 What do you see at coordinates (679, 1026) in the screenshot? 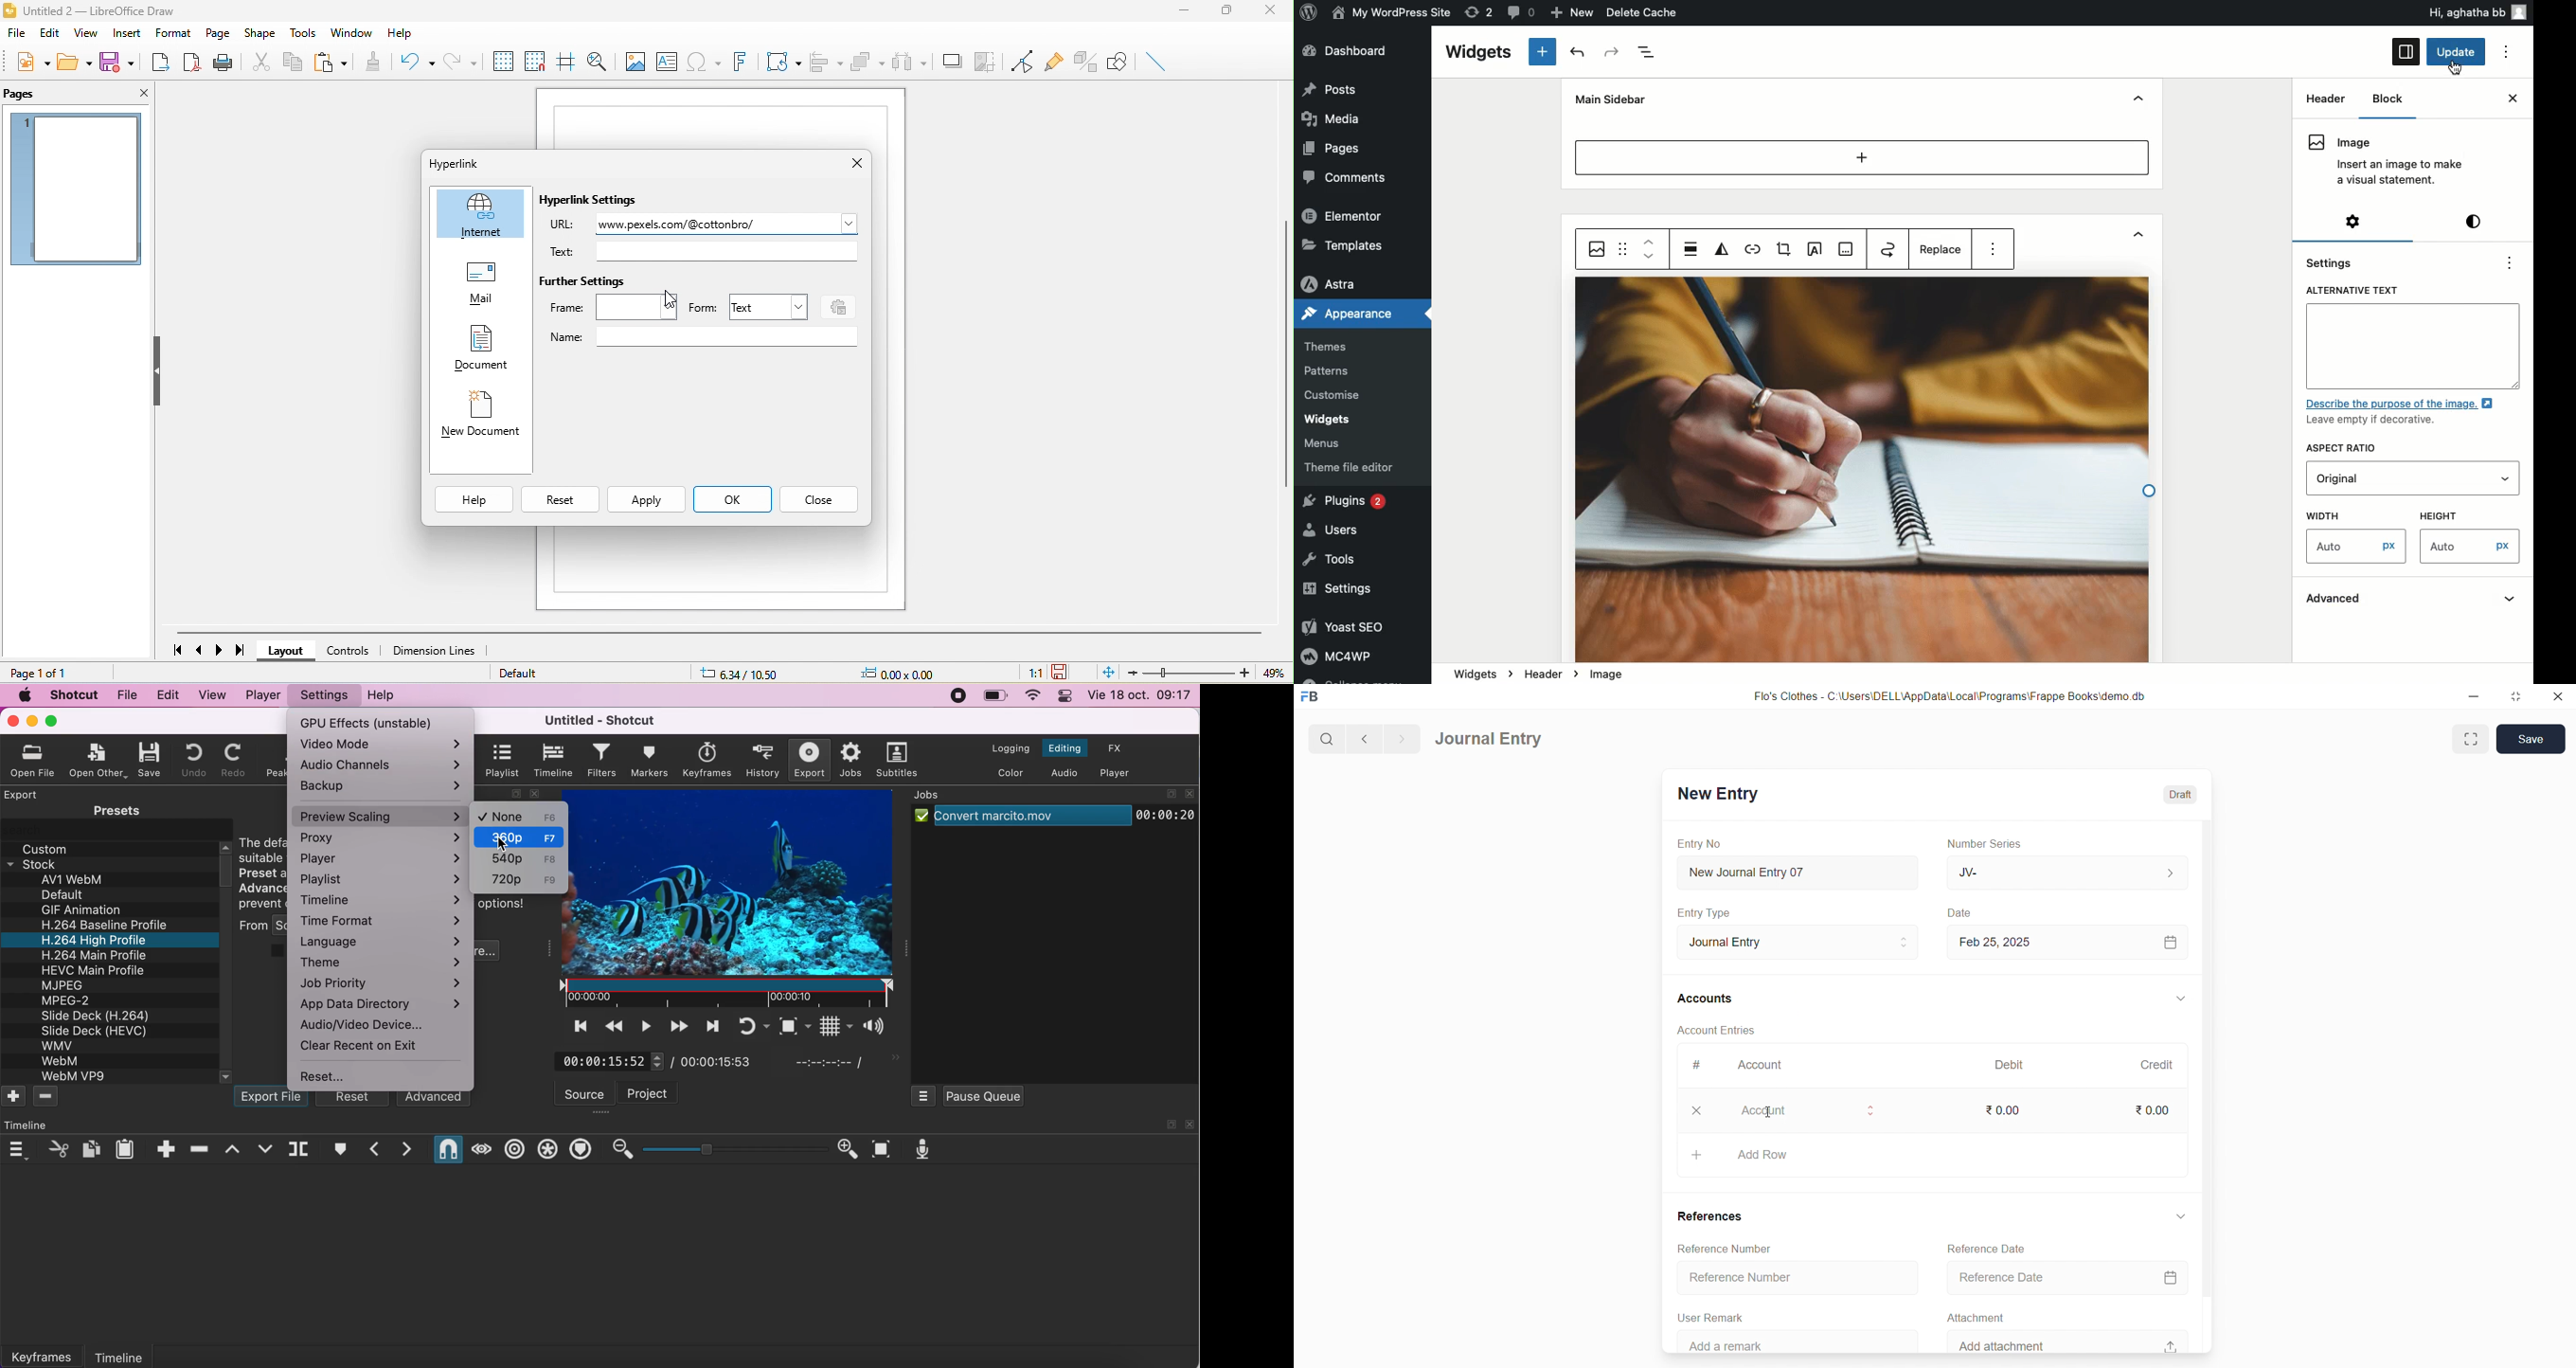
I see `play quickly forwards` at bounding box center [679, 1026].